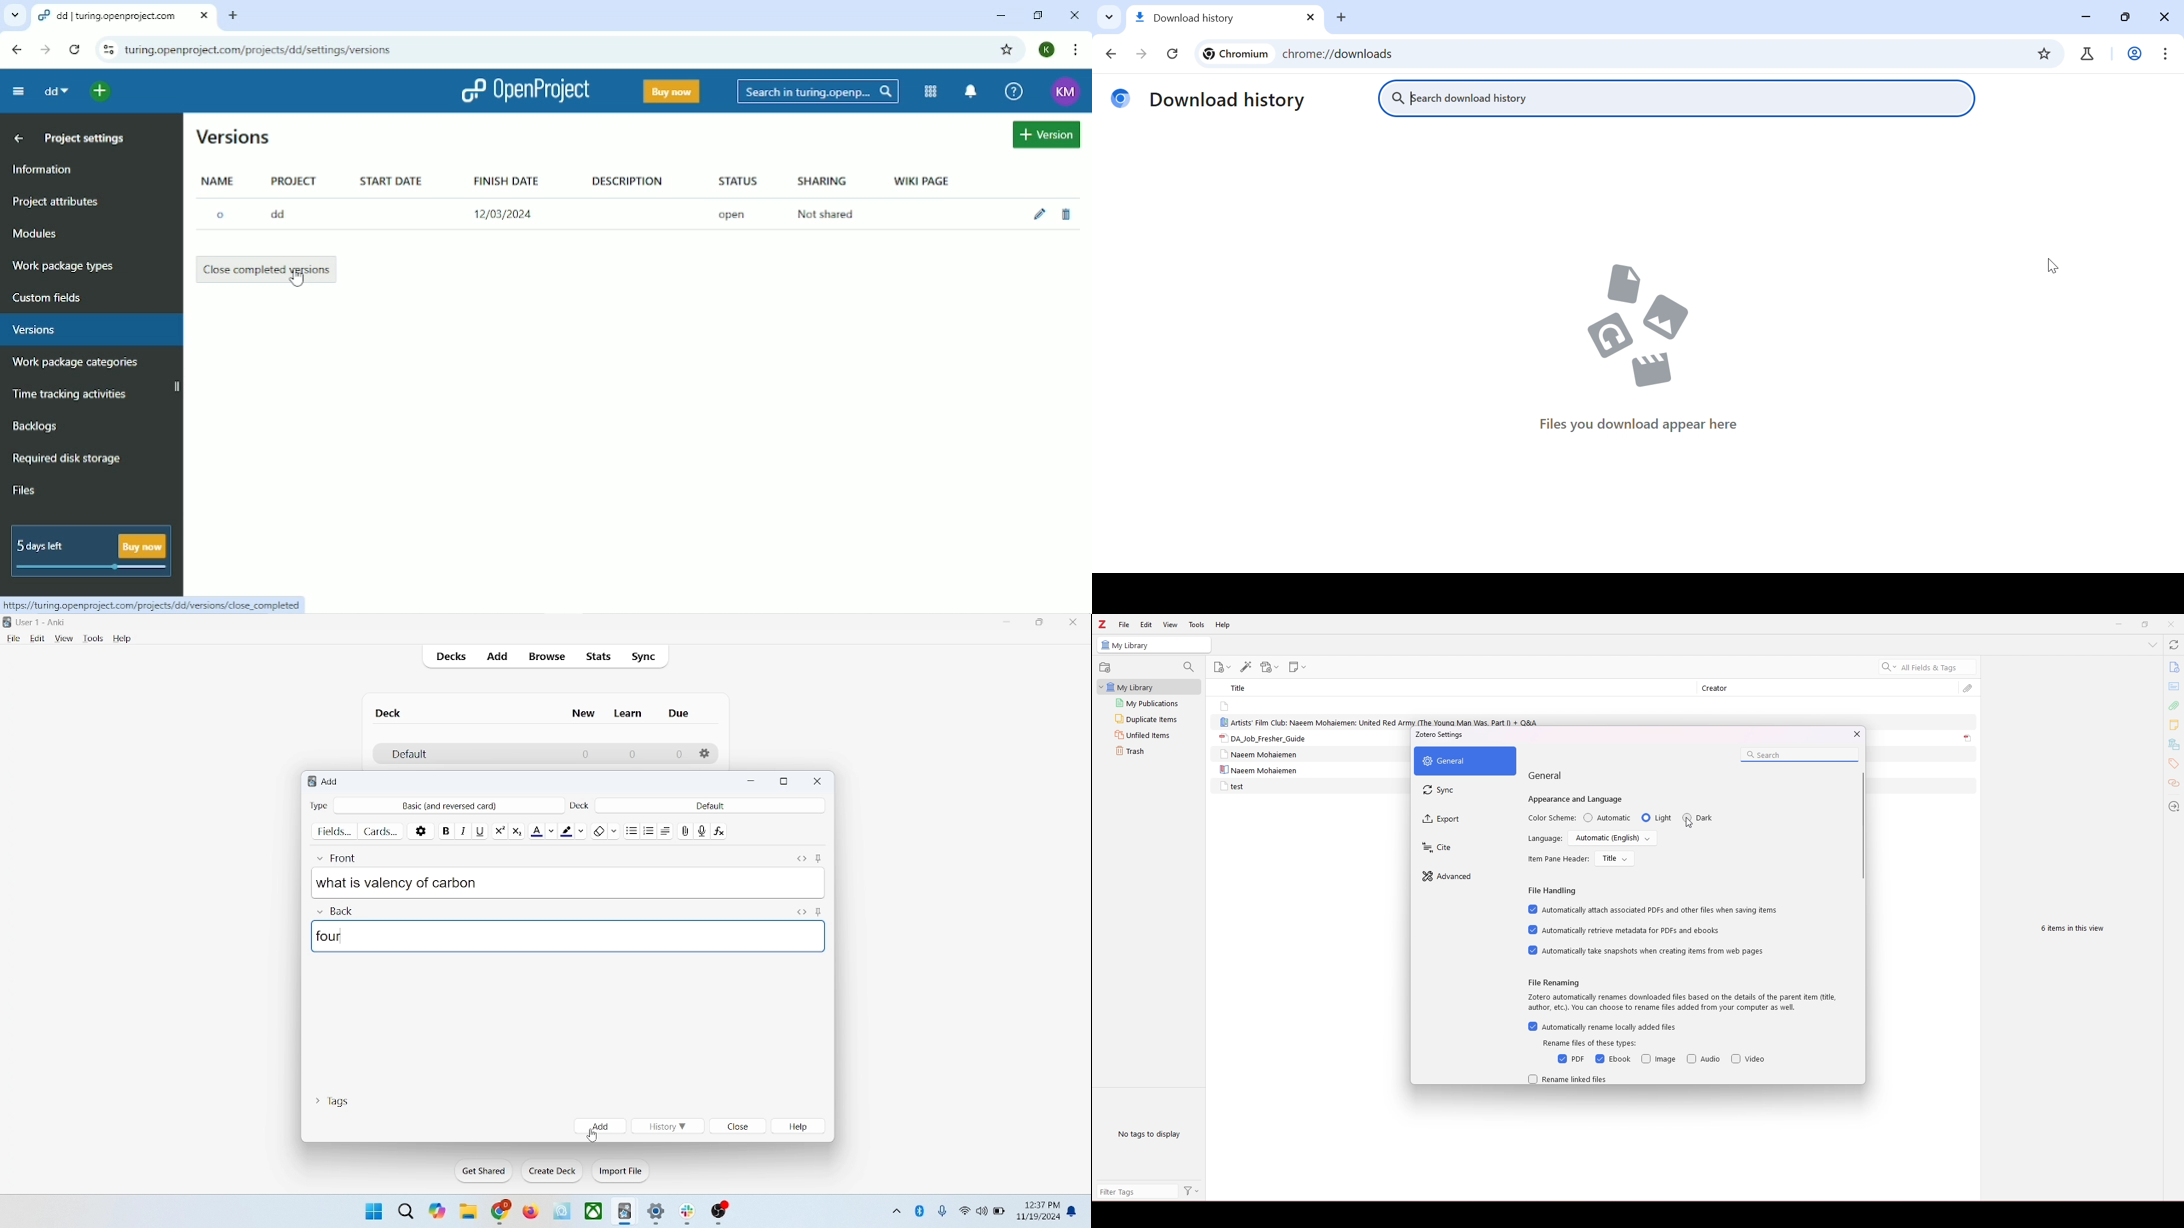  I want to click on libraries and collection, so click(2173, 745).